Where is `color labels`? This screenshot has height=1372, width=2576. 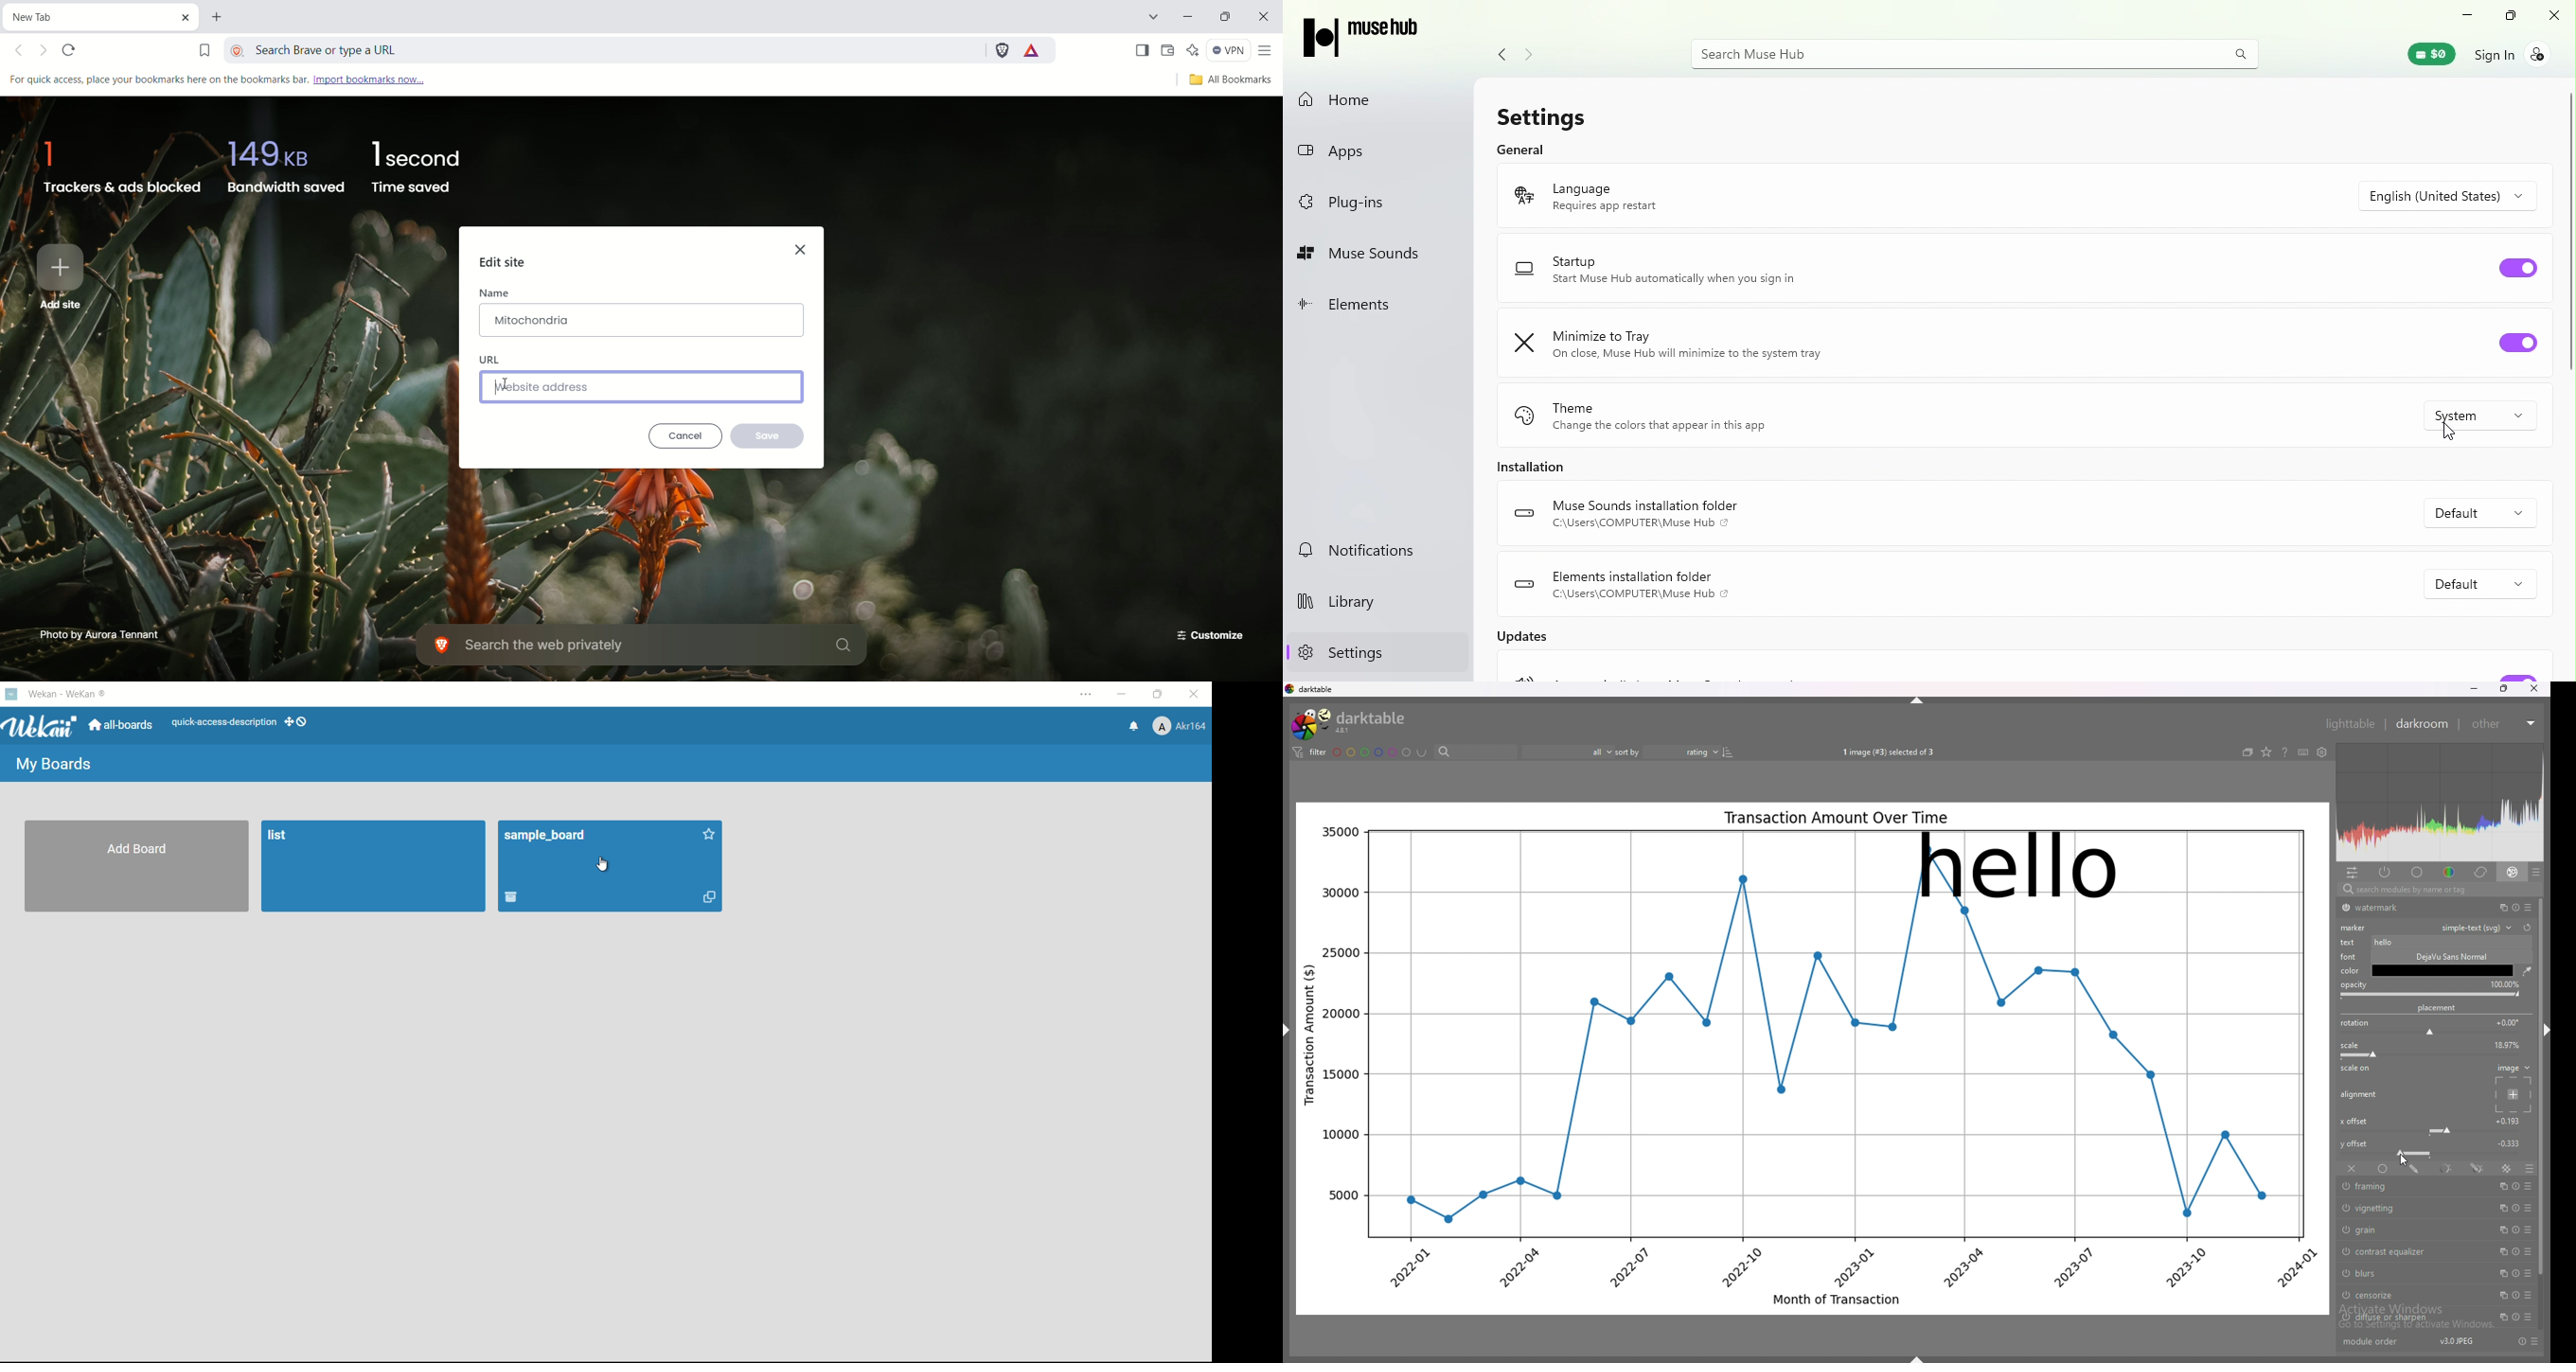
color labels is located at coordinates (1372, 751).